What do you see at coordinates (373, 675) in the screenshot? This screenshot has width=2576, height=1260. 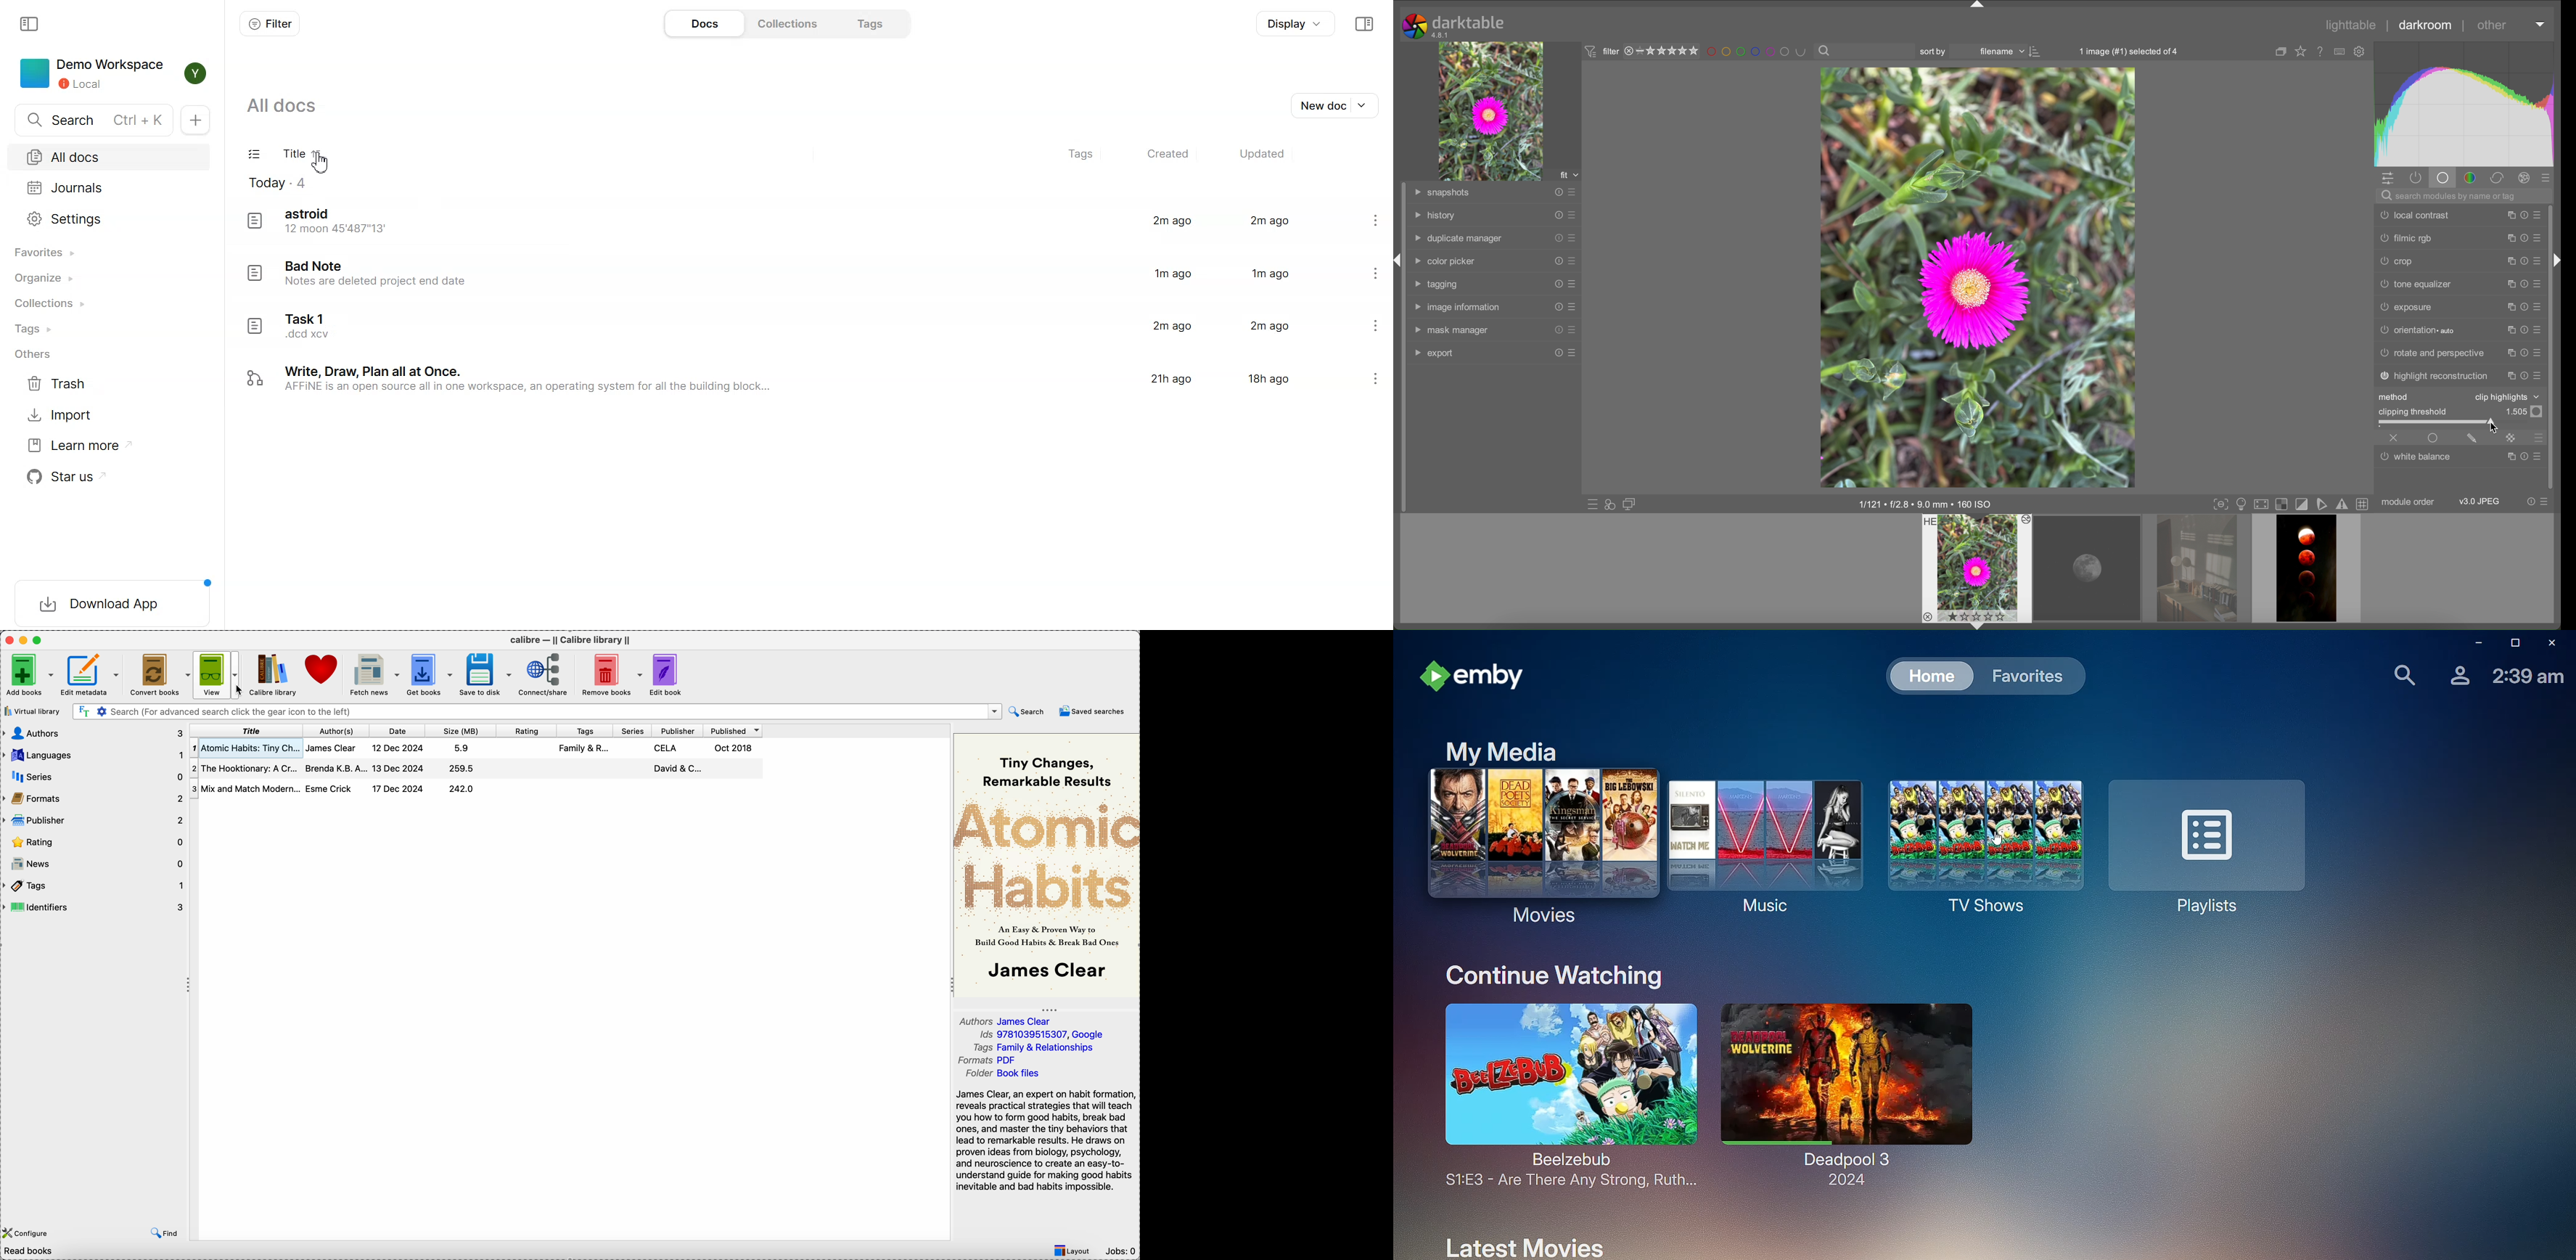 I see `fetch news` at bounding box center [373, 675].